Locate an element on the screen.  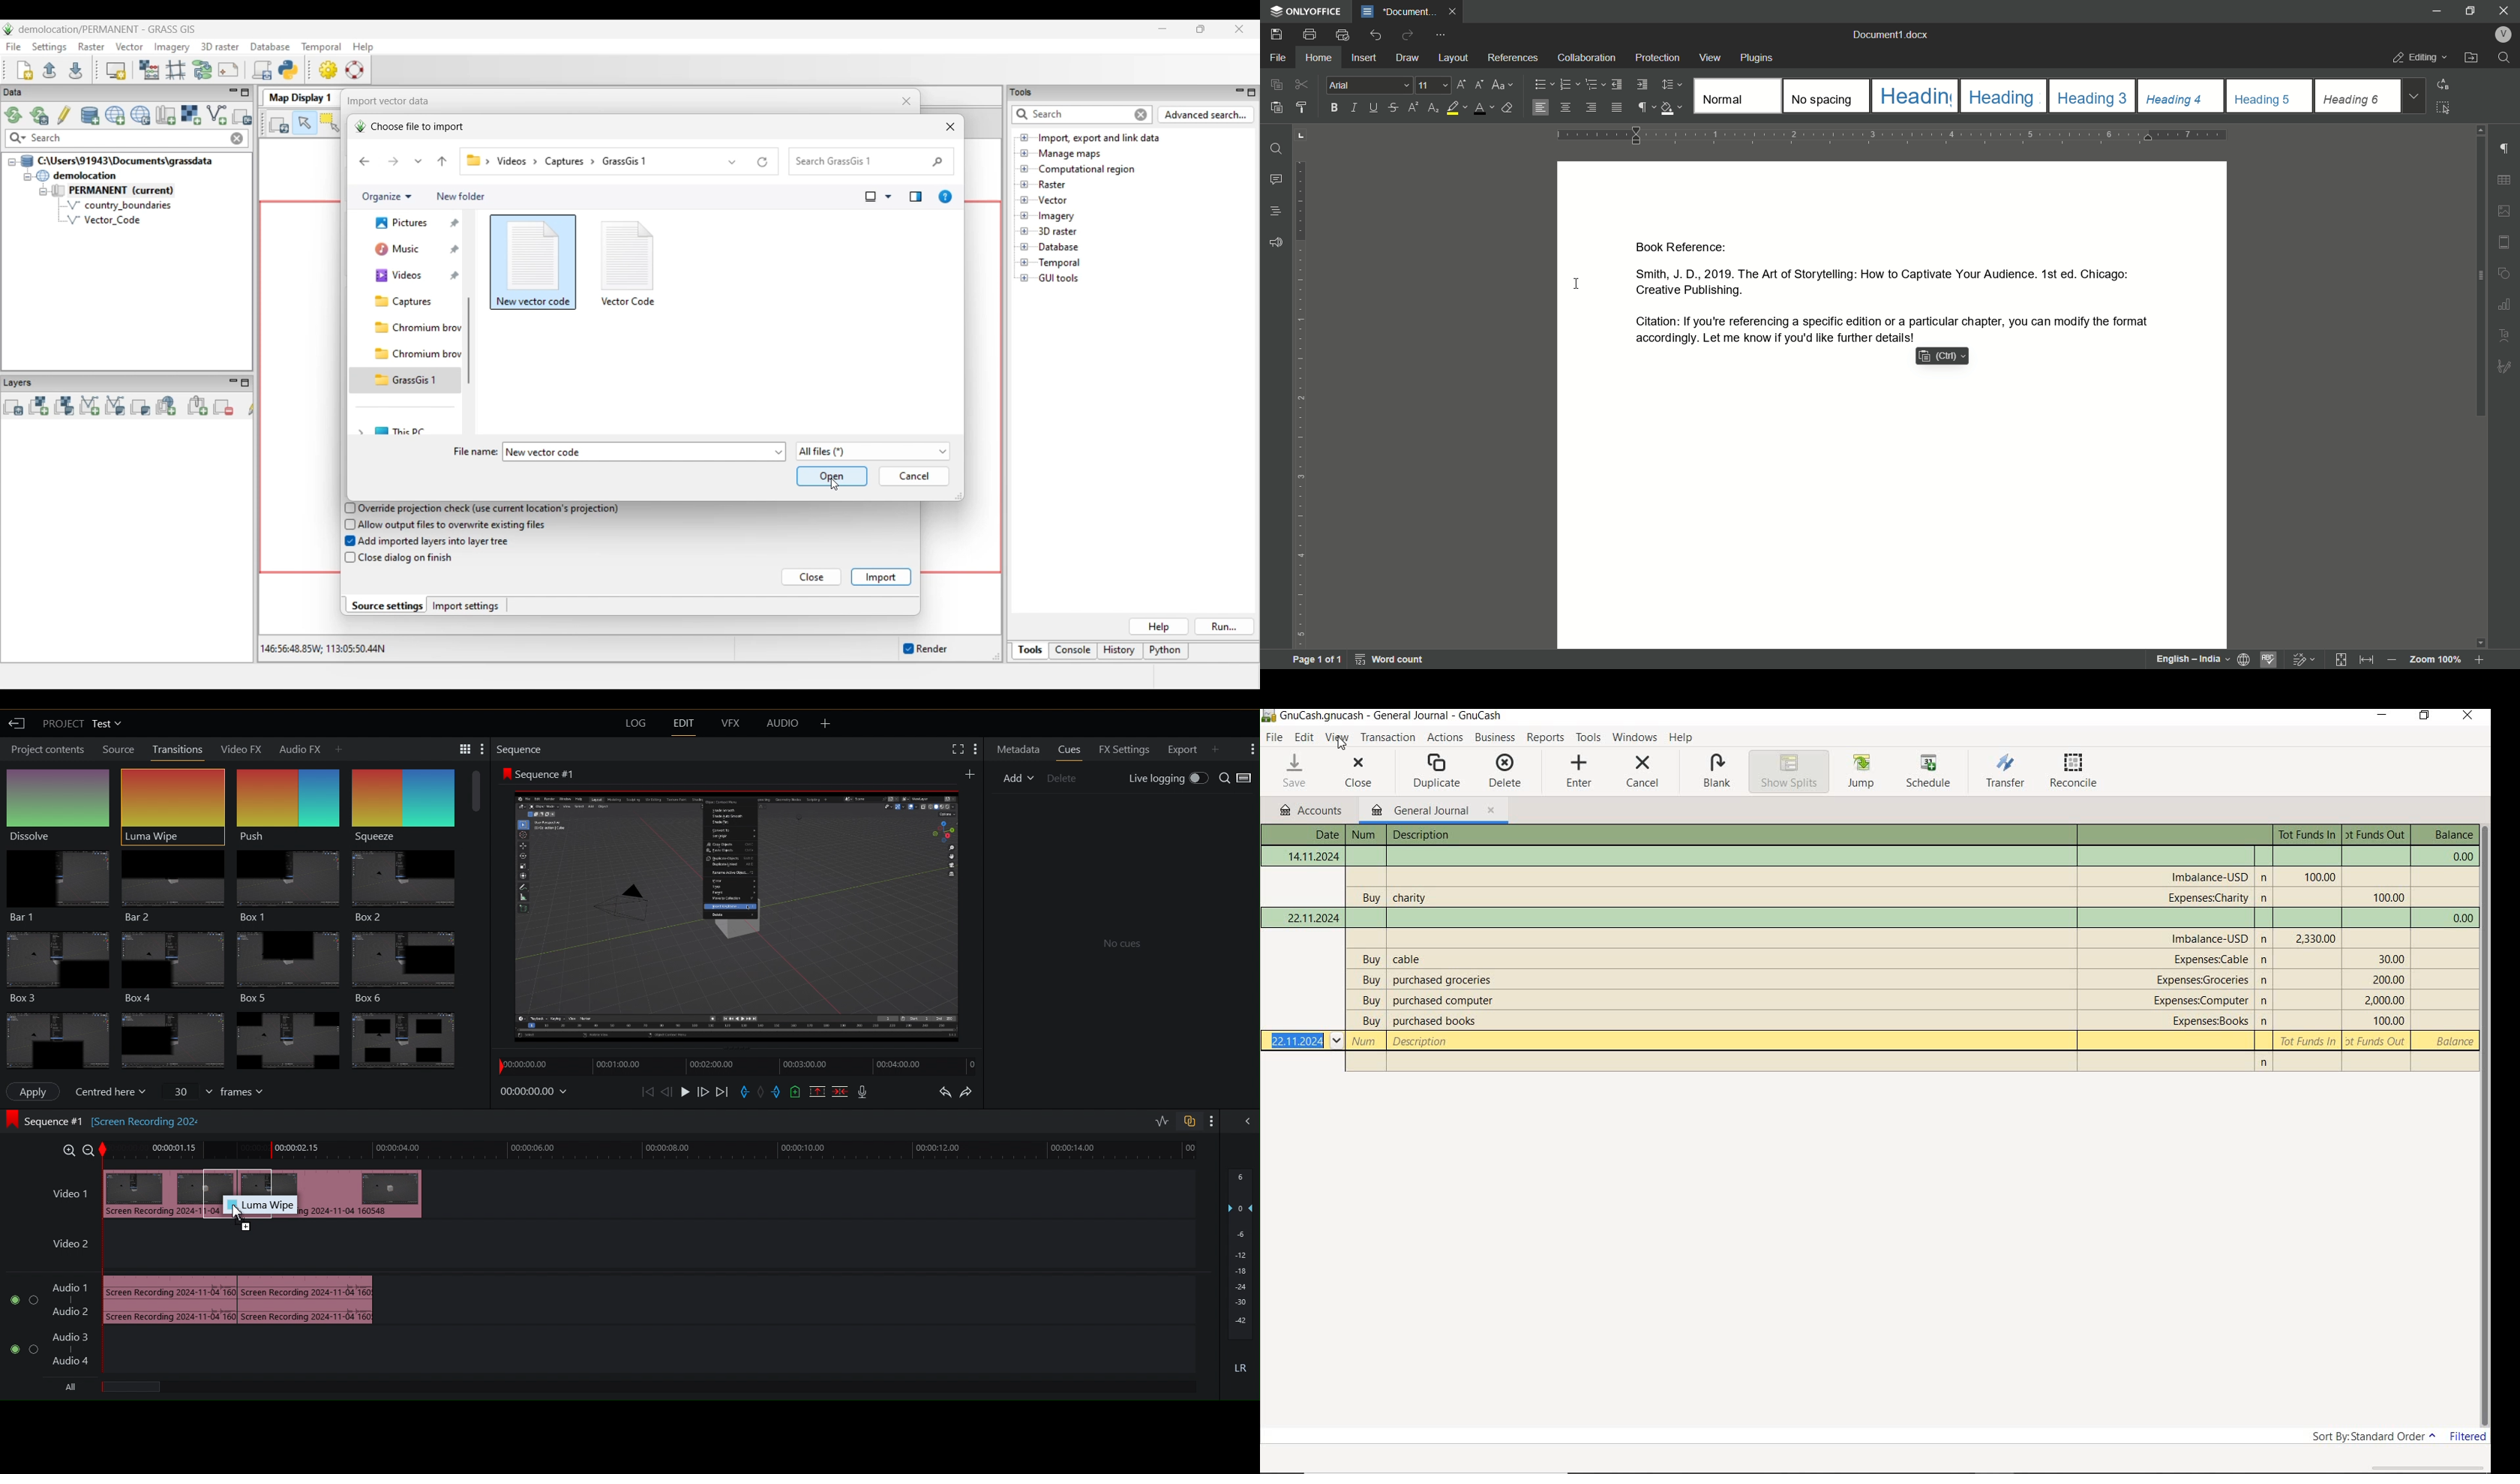
Luma Wipe is located at coordinates (259, 1205).